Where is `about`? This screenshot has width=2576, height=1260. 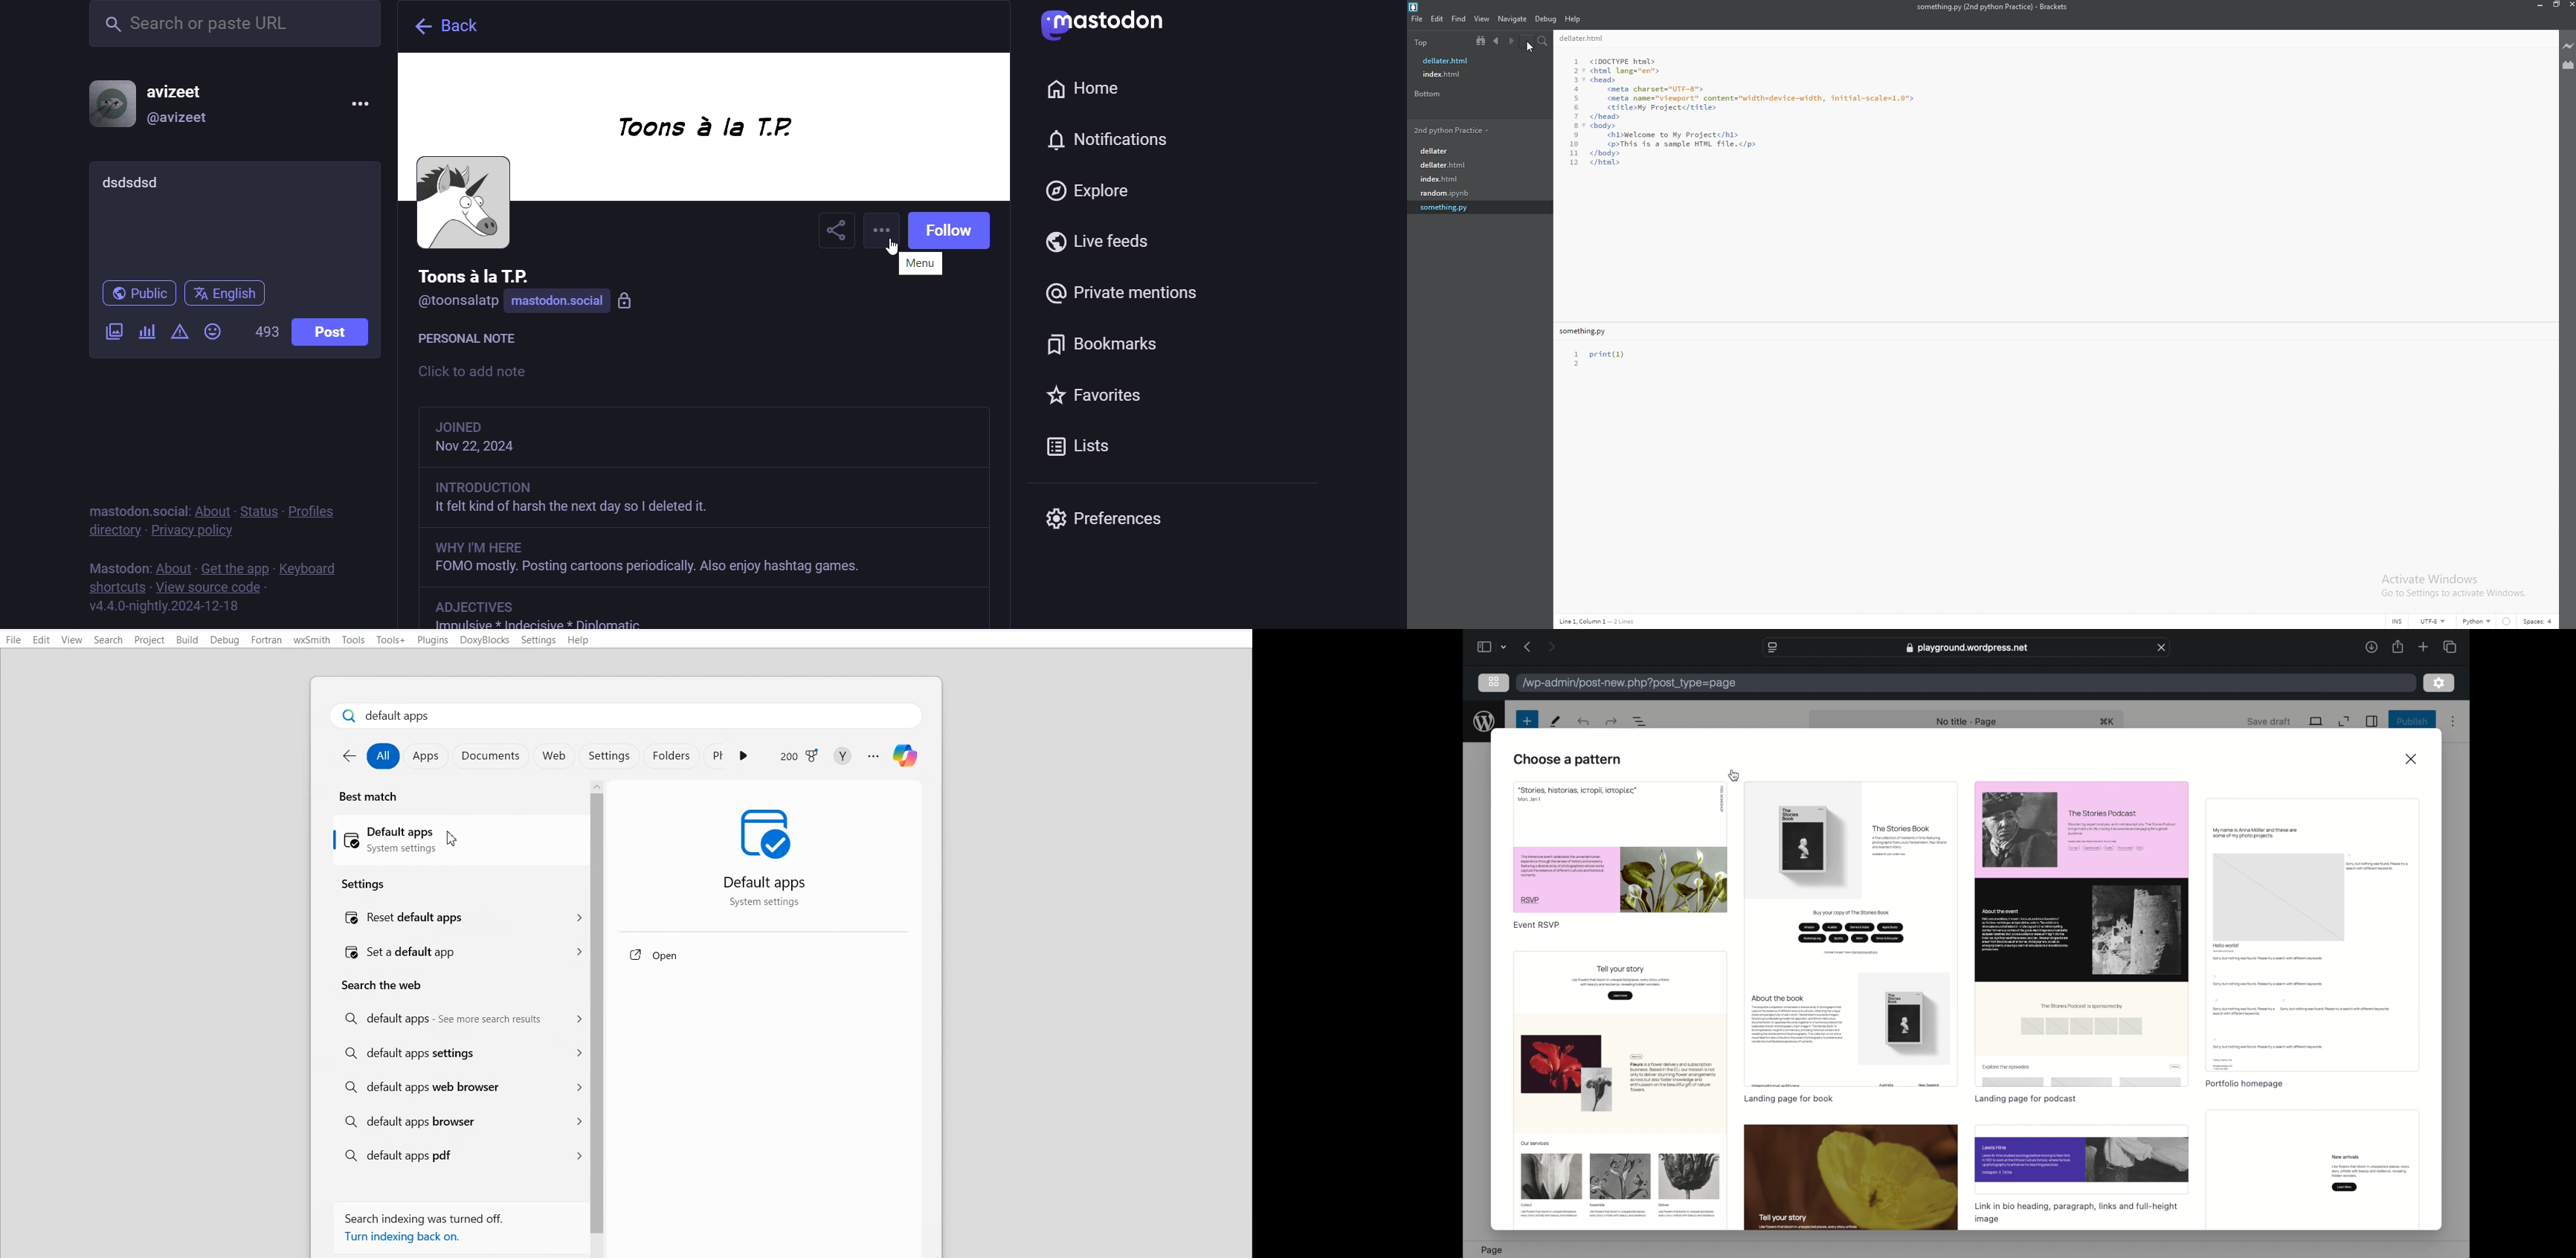
about is located at coordinates (212, 505).